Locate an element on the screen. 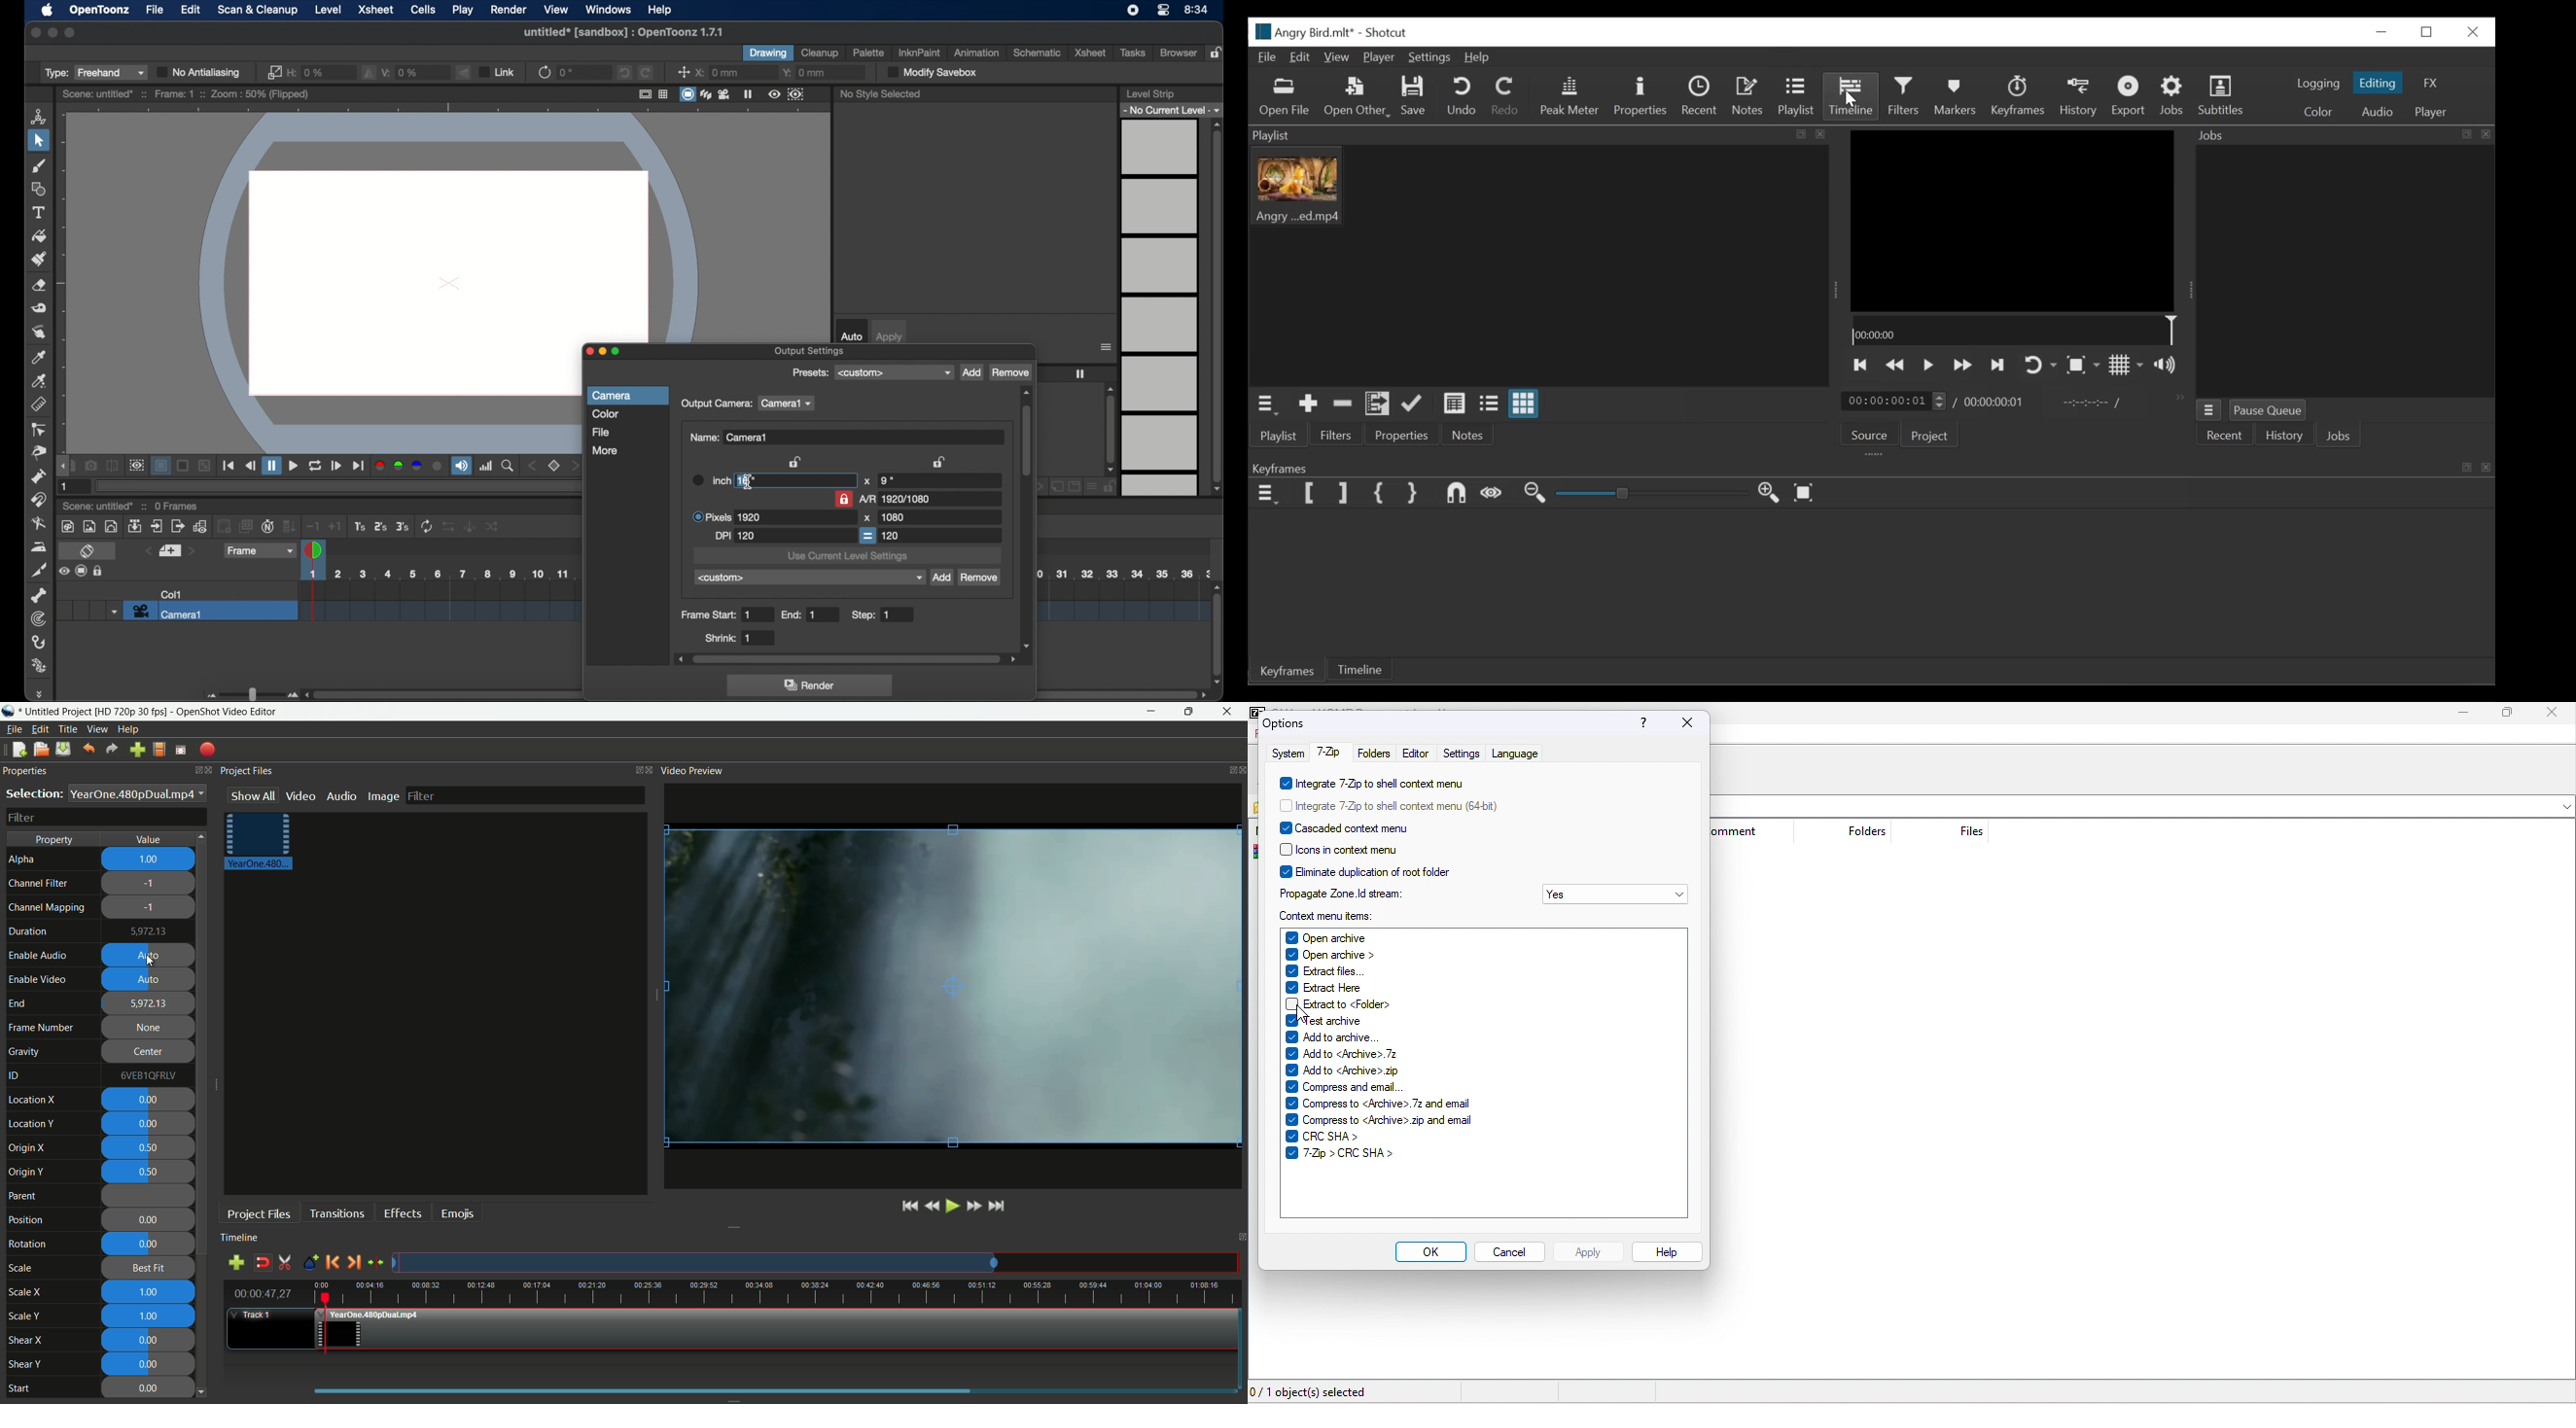 This screenshot has width=2576, height=1428. Filters is located at coordinates (1335, 437).